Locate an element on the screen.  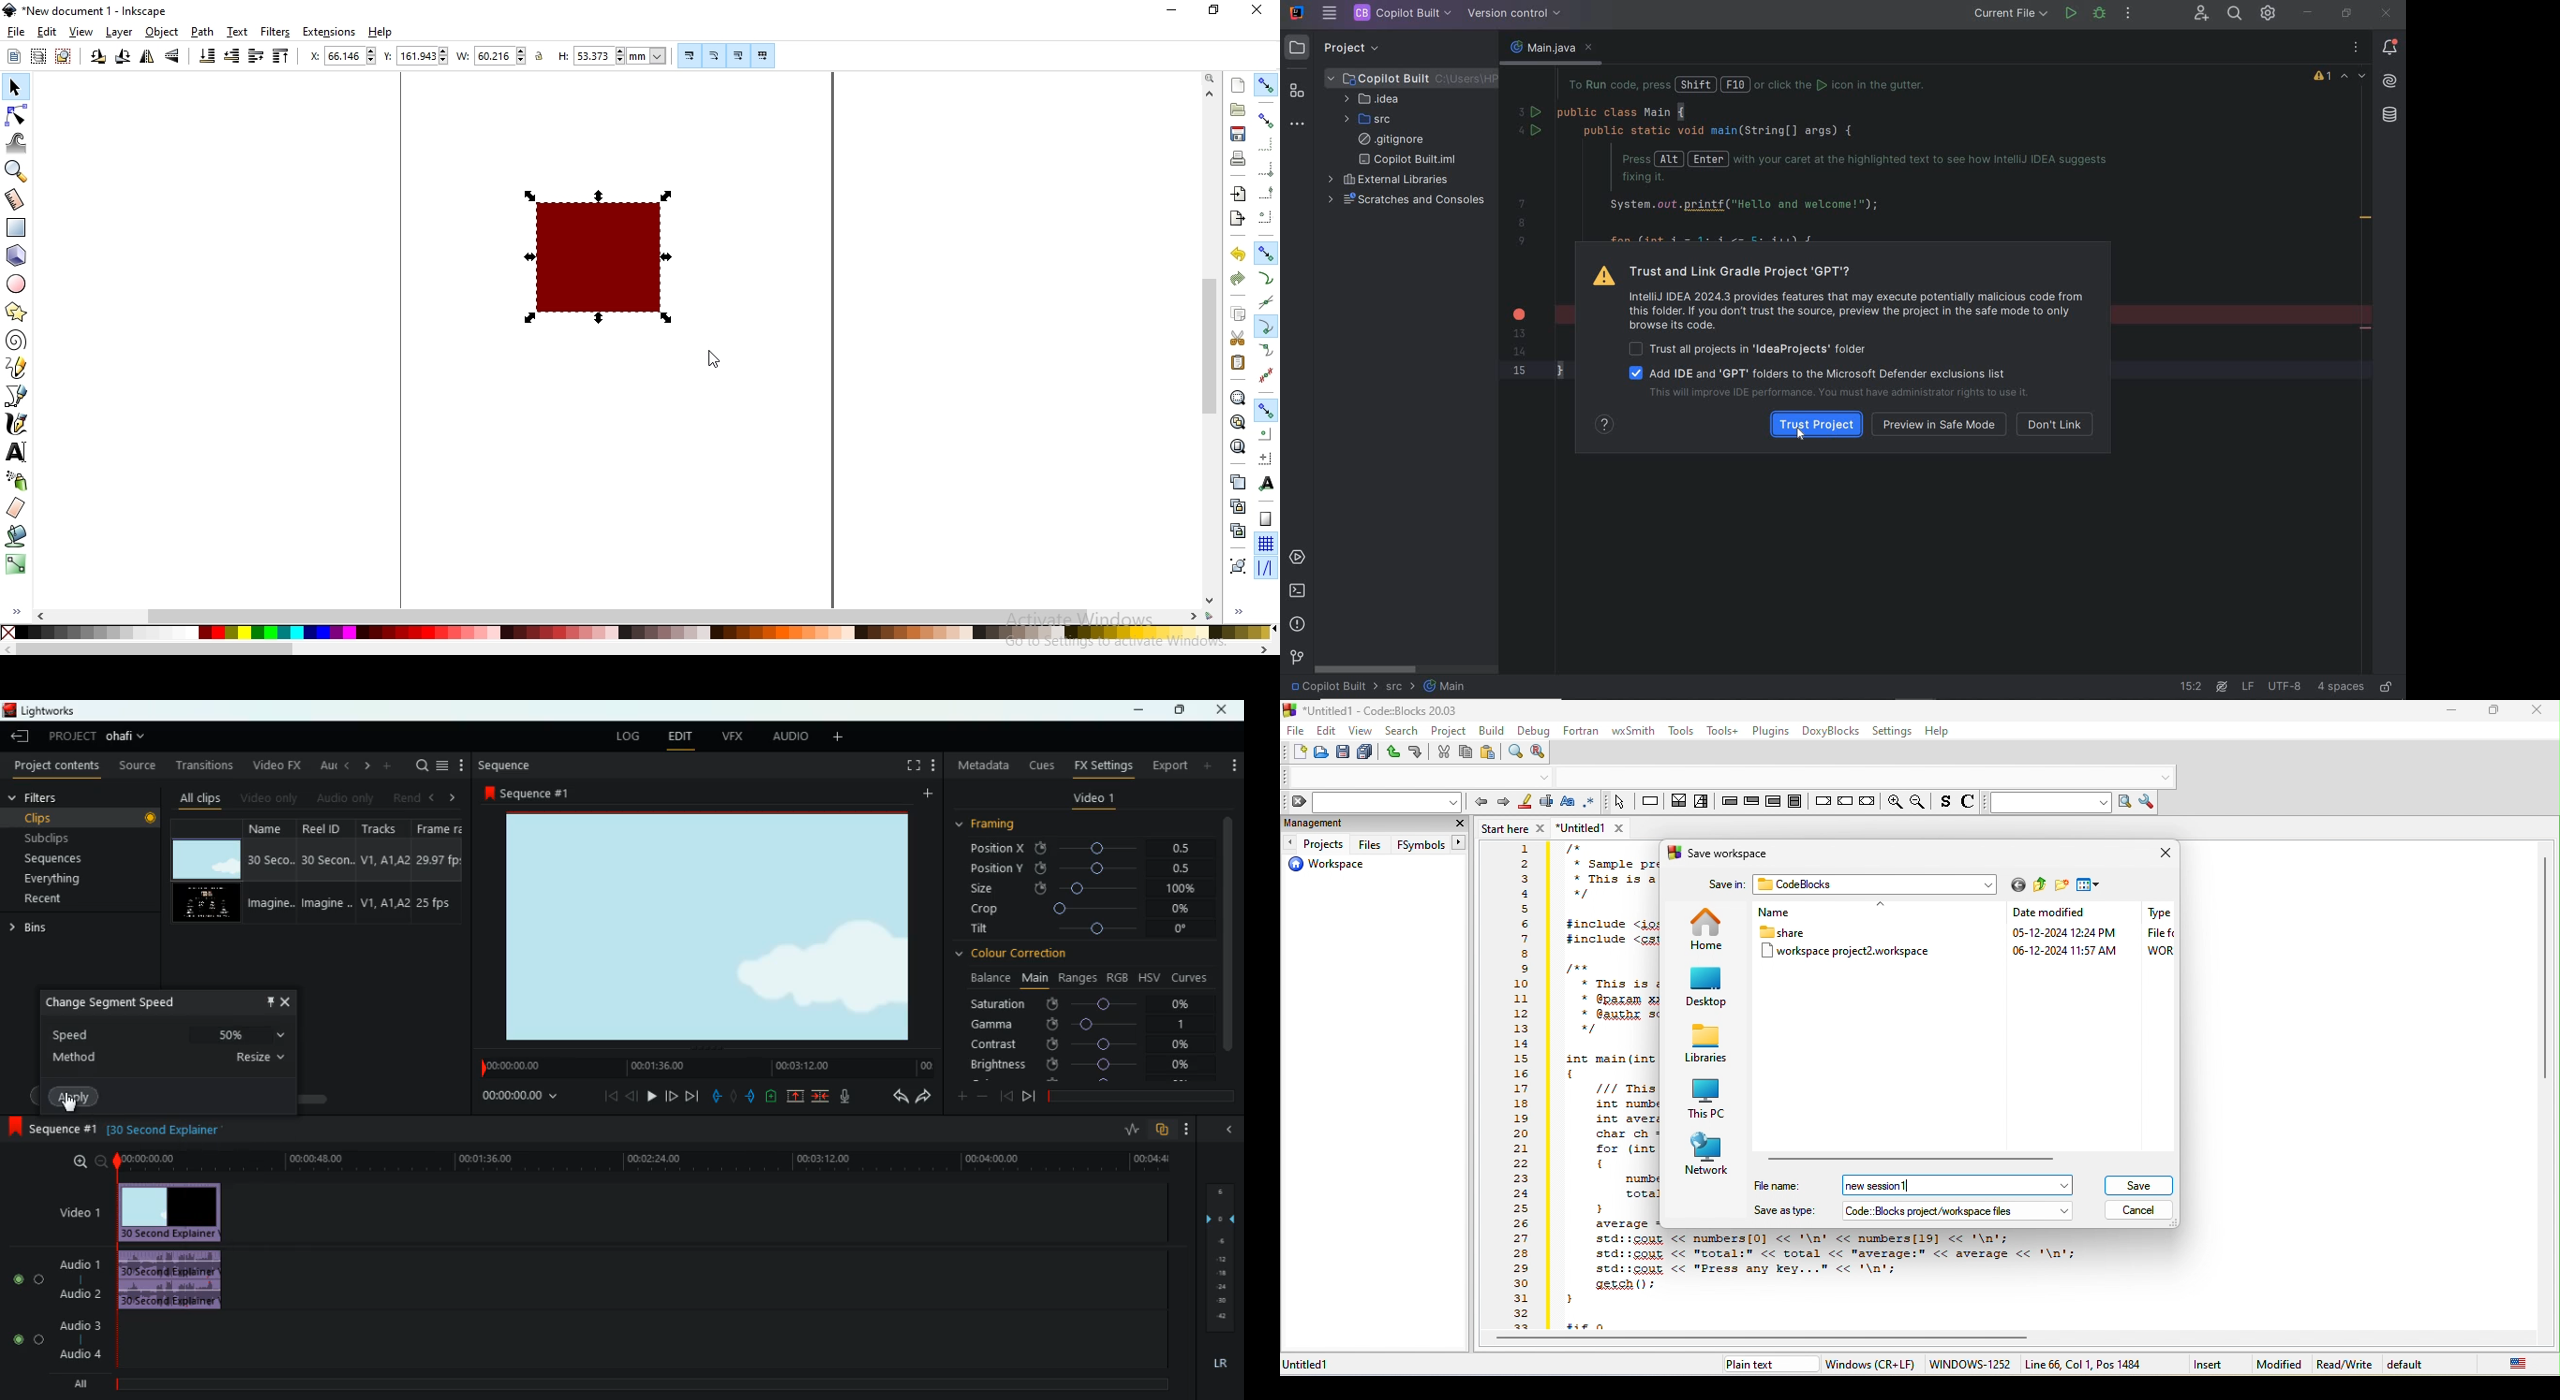
new is located at coordinates (1297, 752).